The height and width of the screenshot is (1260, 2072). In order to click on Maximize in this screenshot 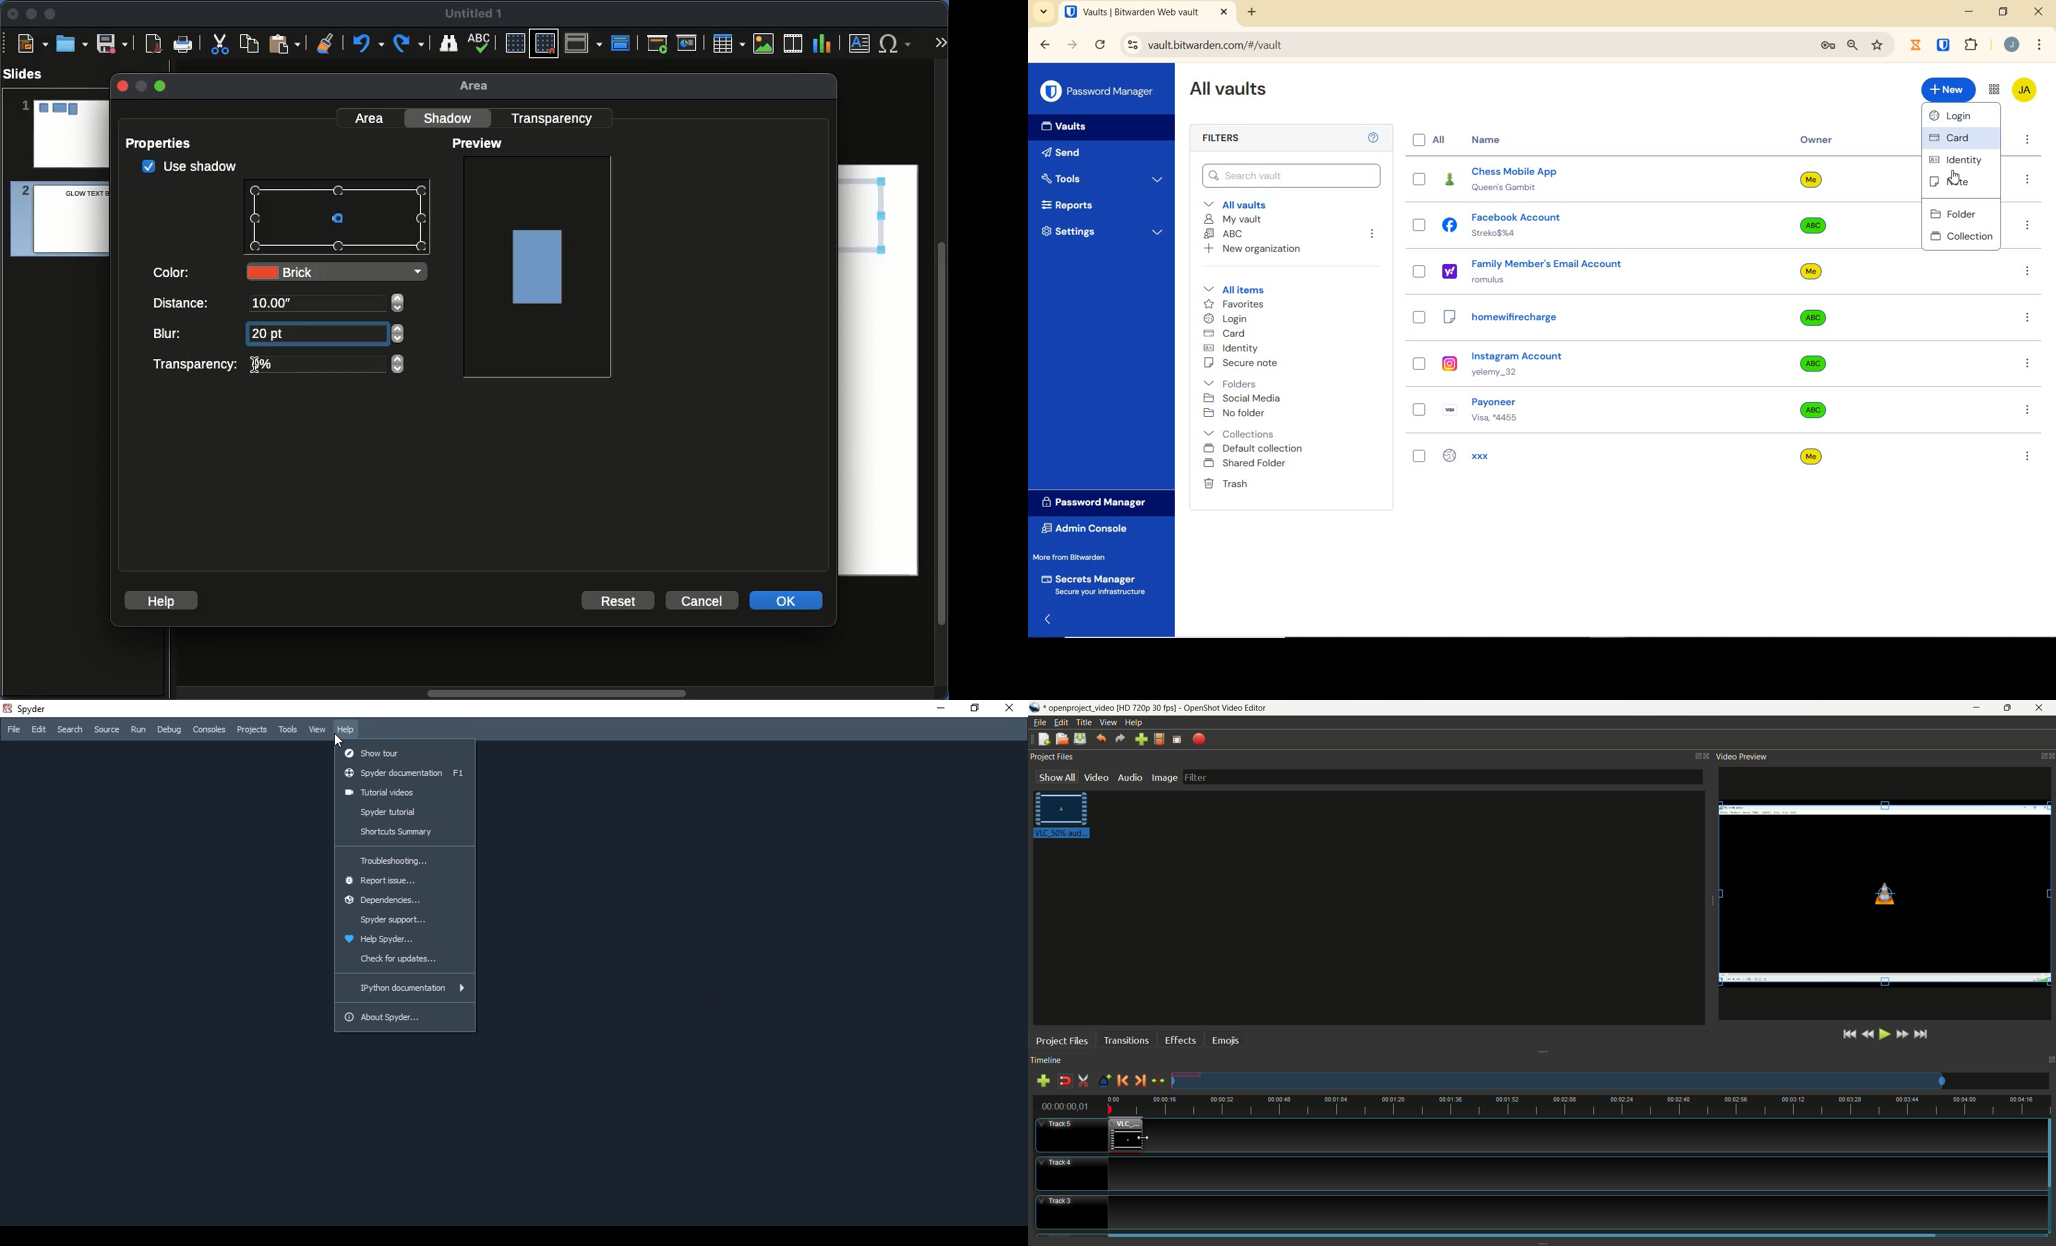, I will do `click(51, 16)`.